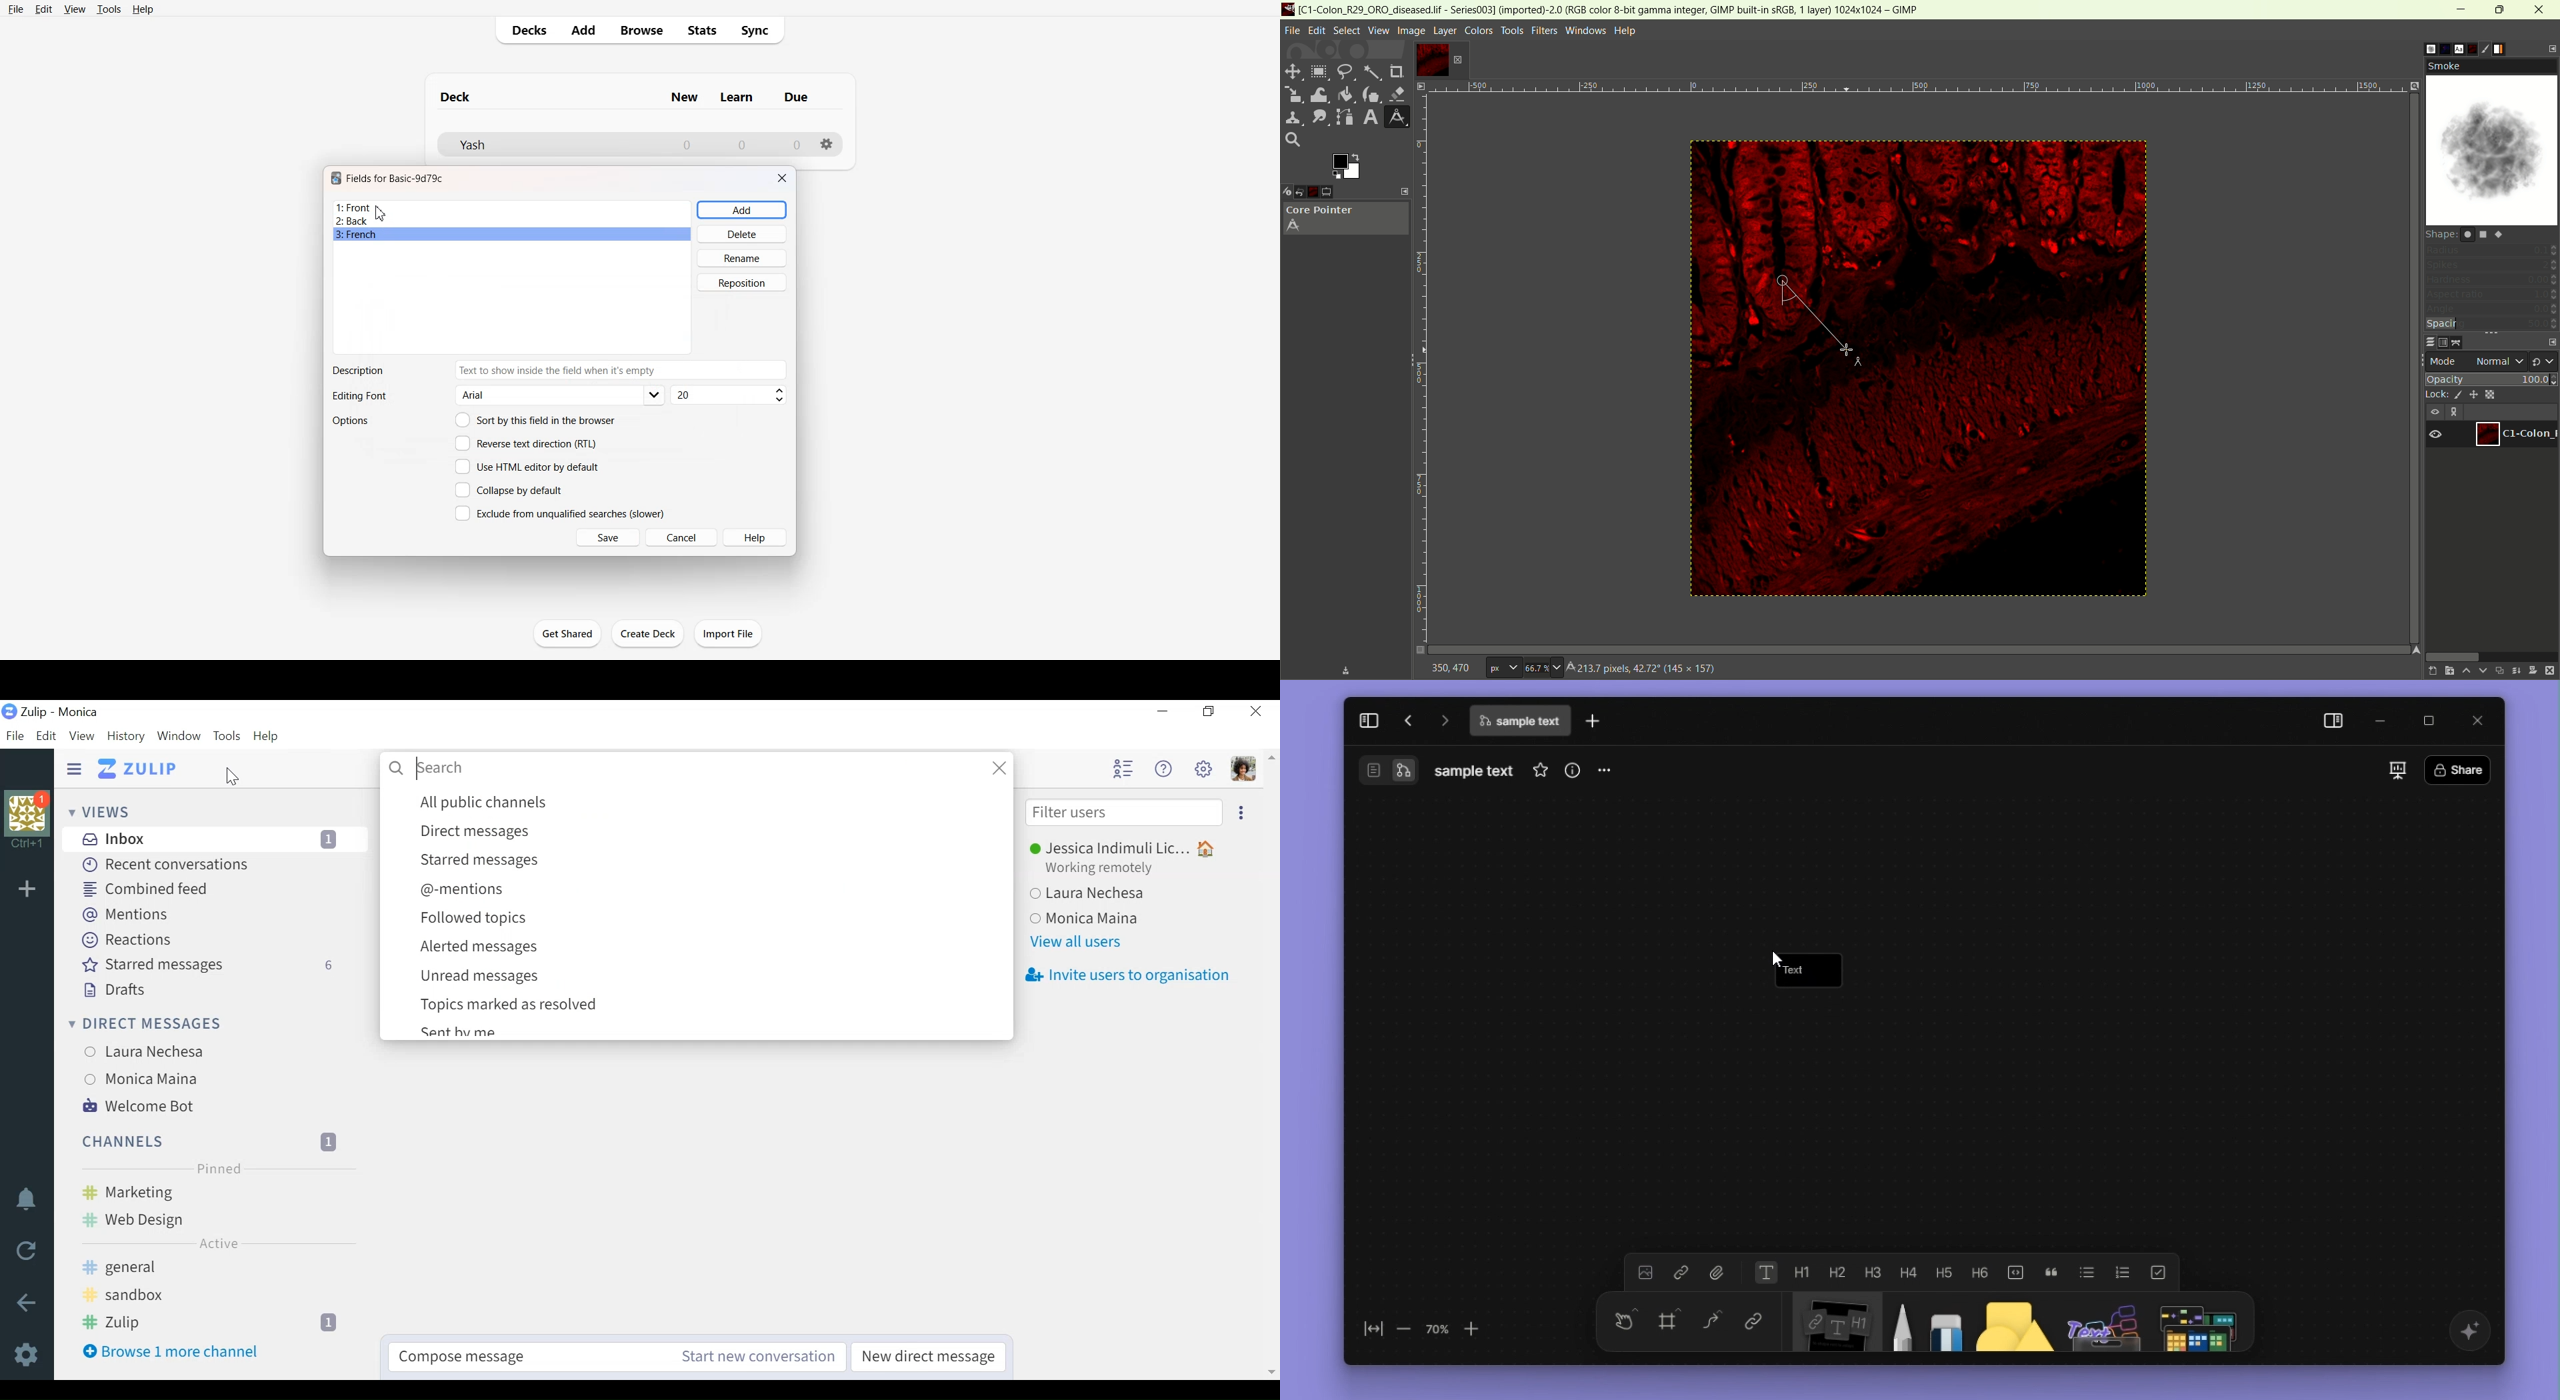 The image size is (2576, 1400). What do you see at coordinates (137, 1107) in the screenshot?
I see `Welcome Bot` at bounding box center [137, 1107].